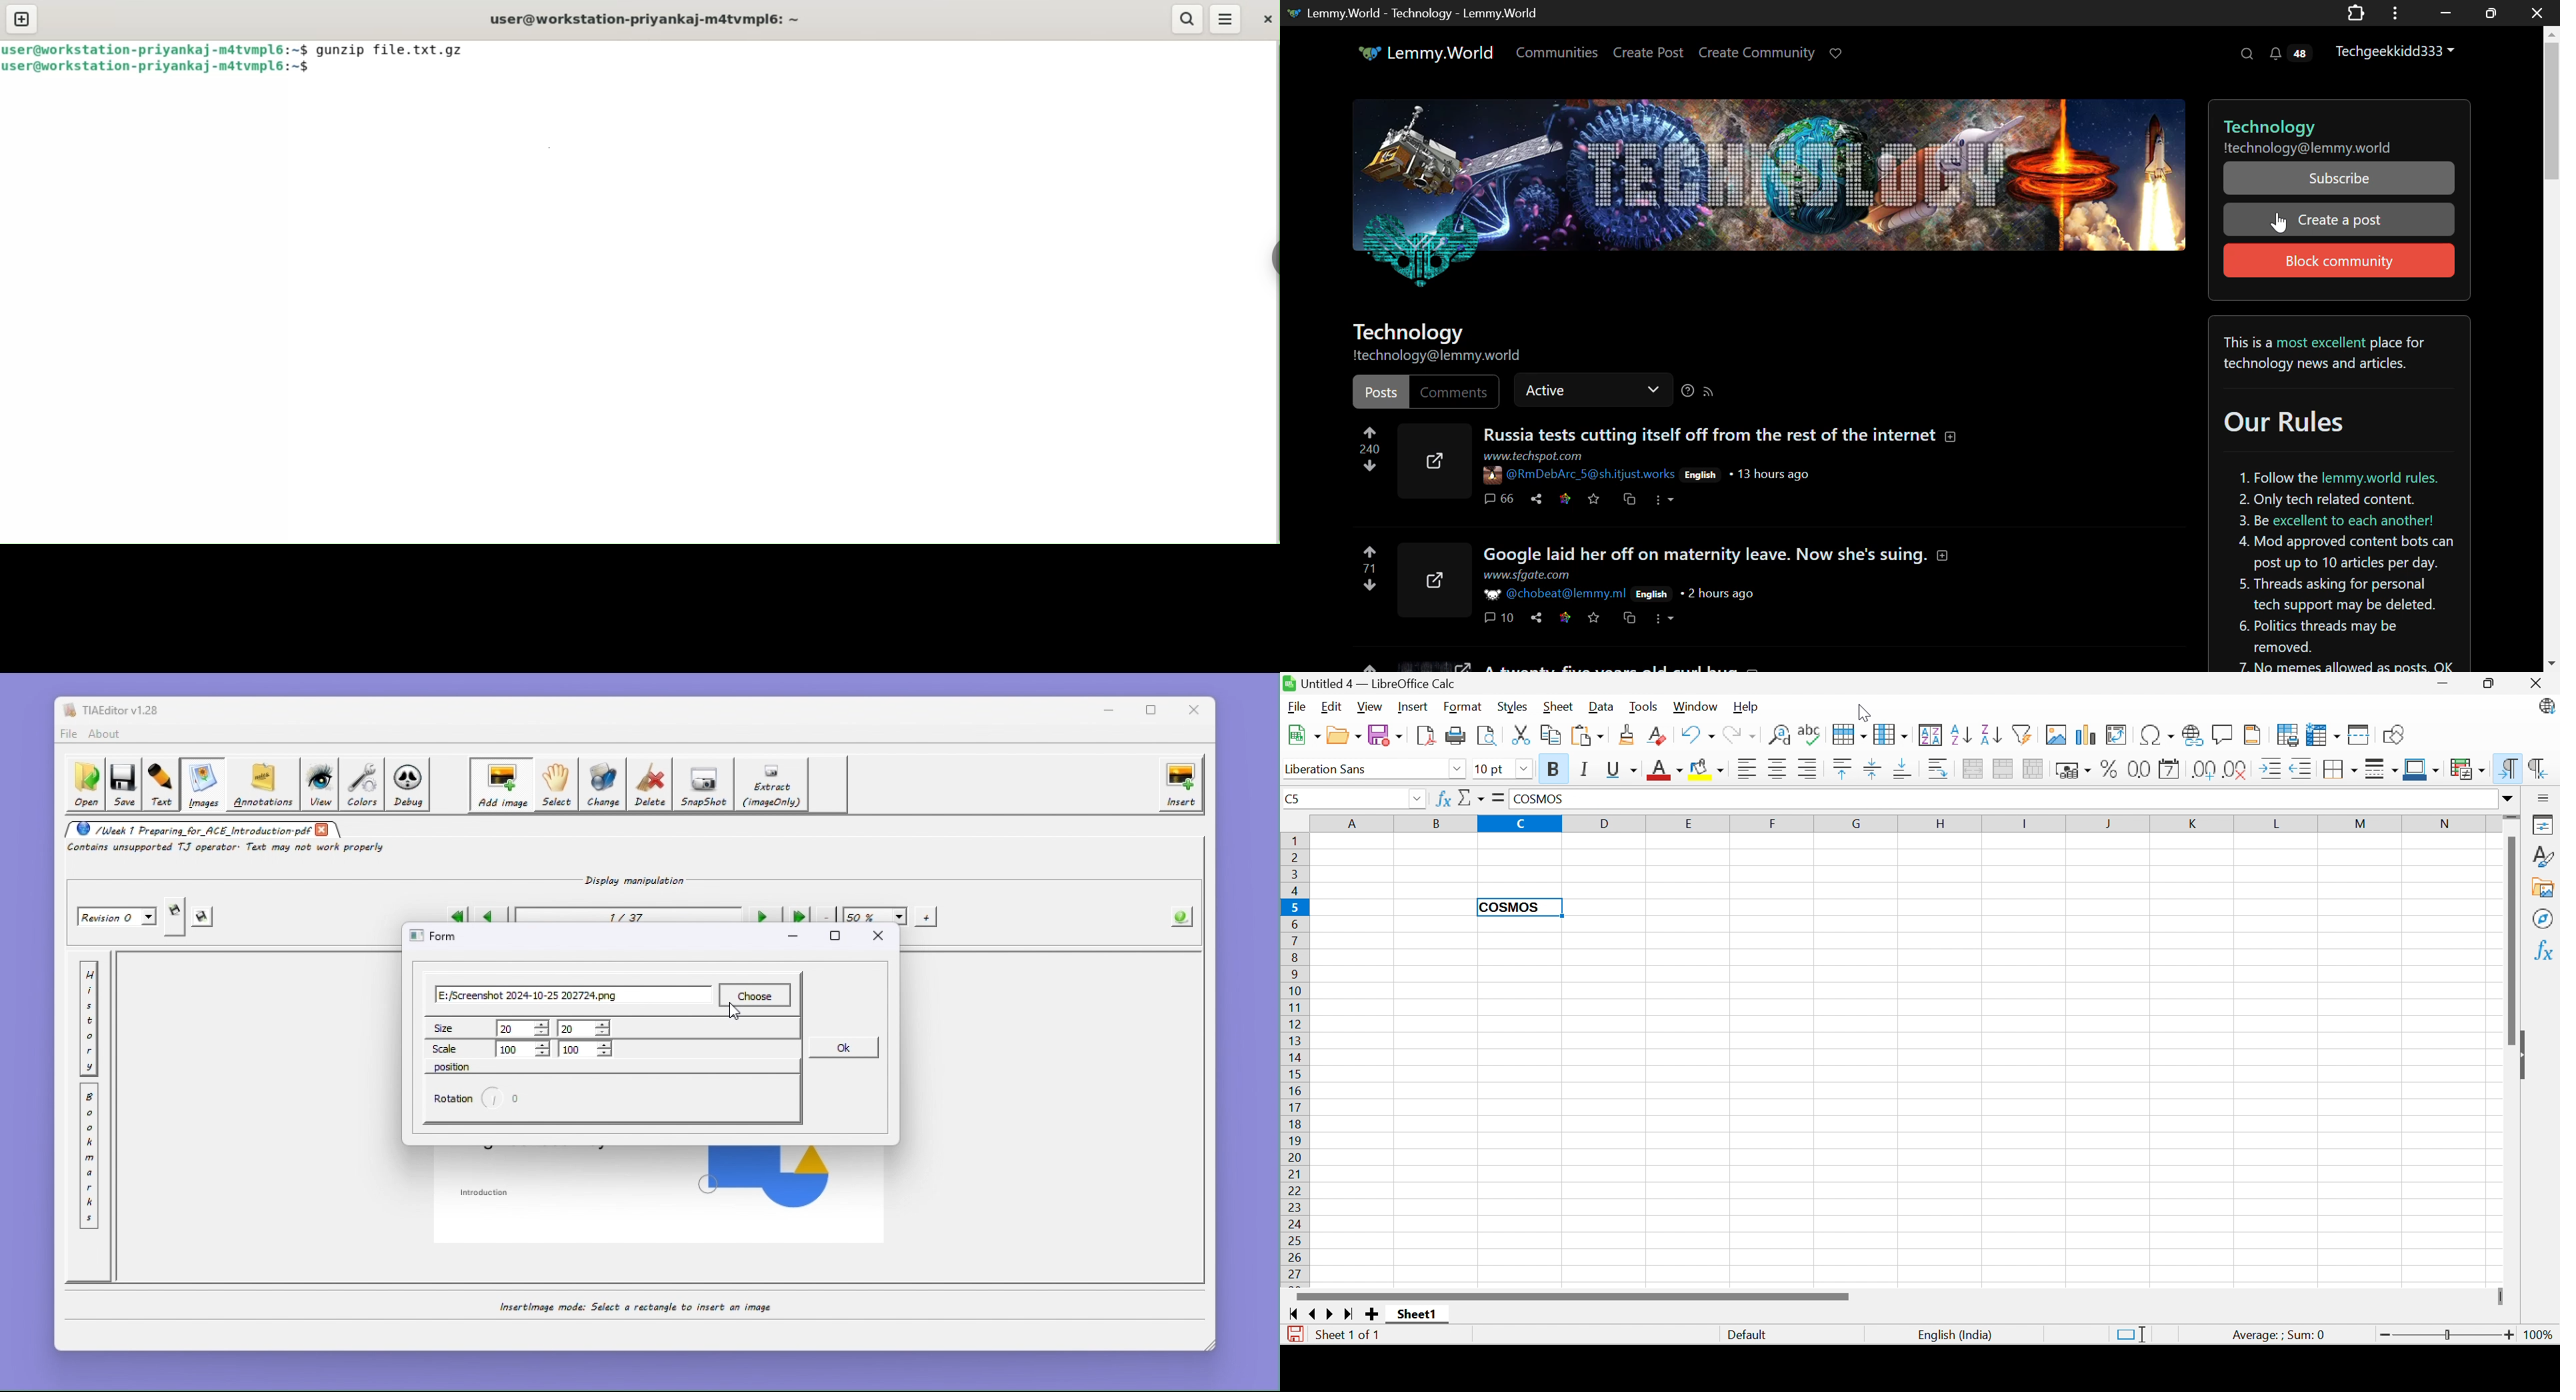  I want to click on Cursor, so click(1863, 711).